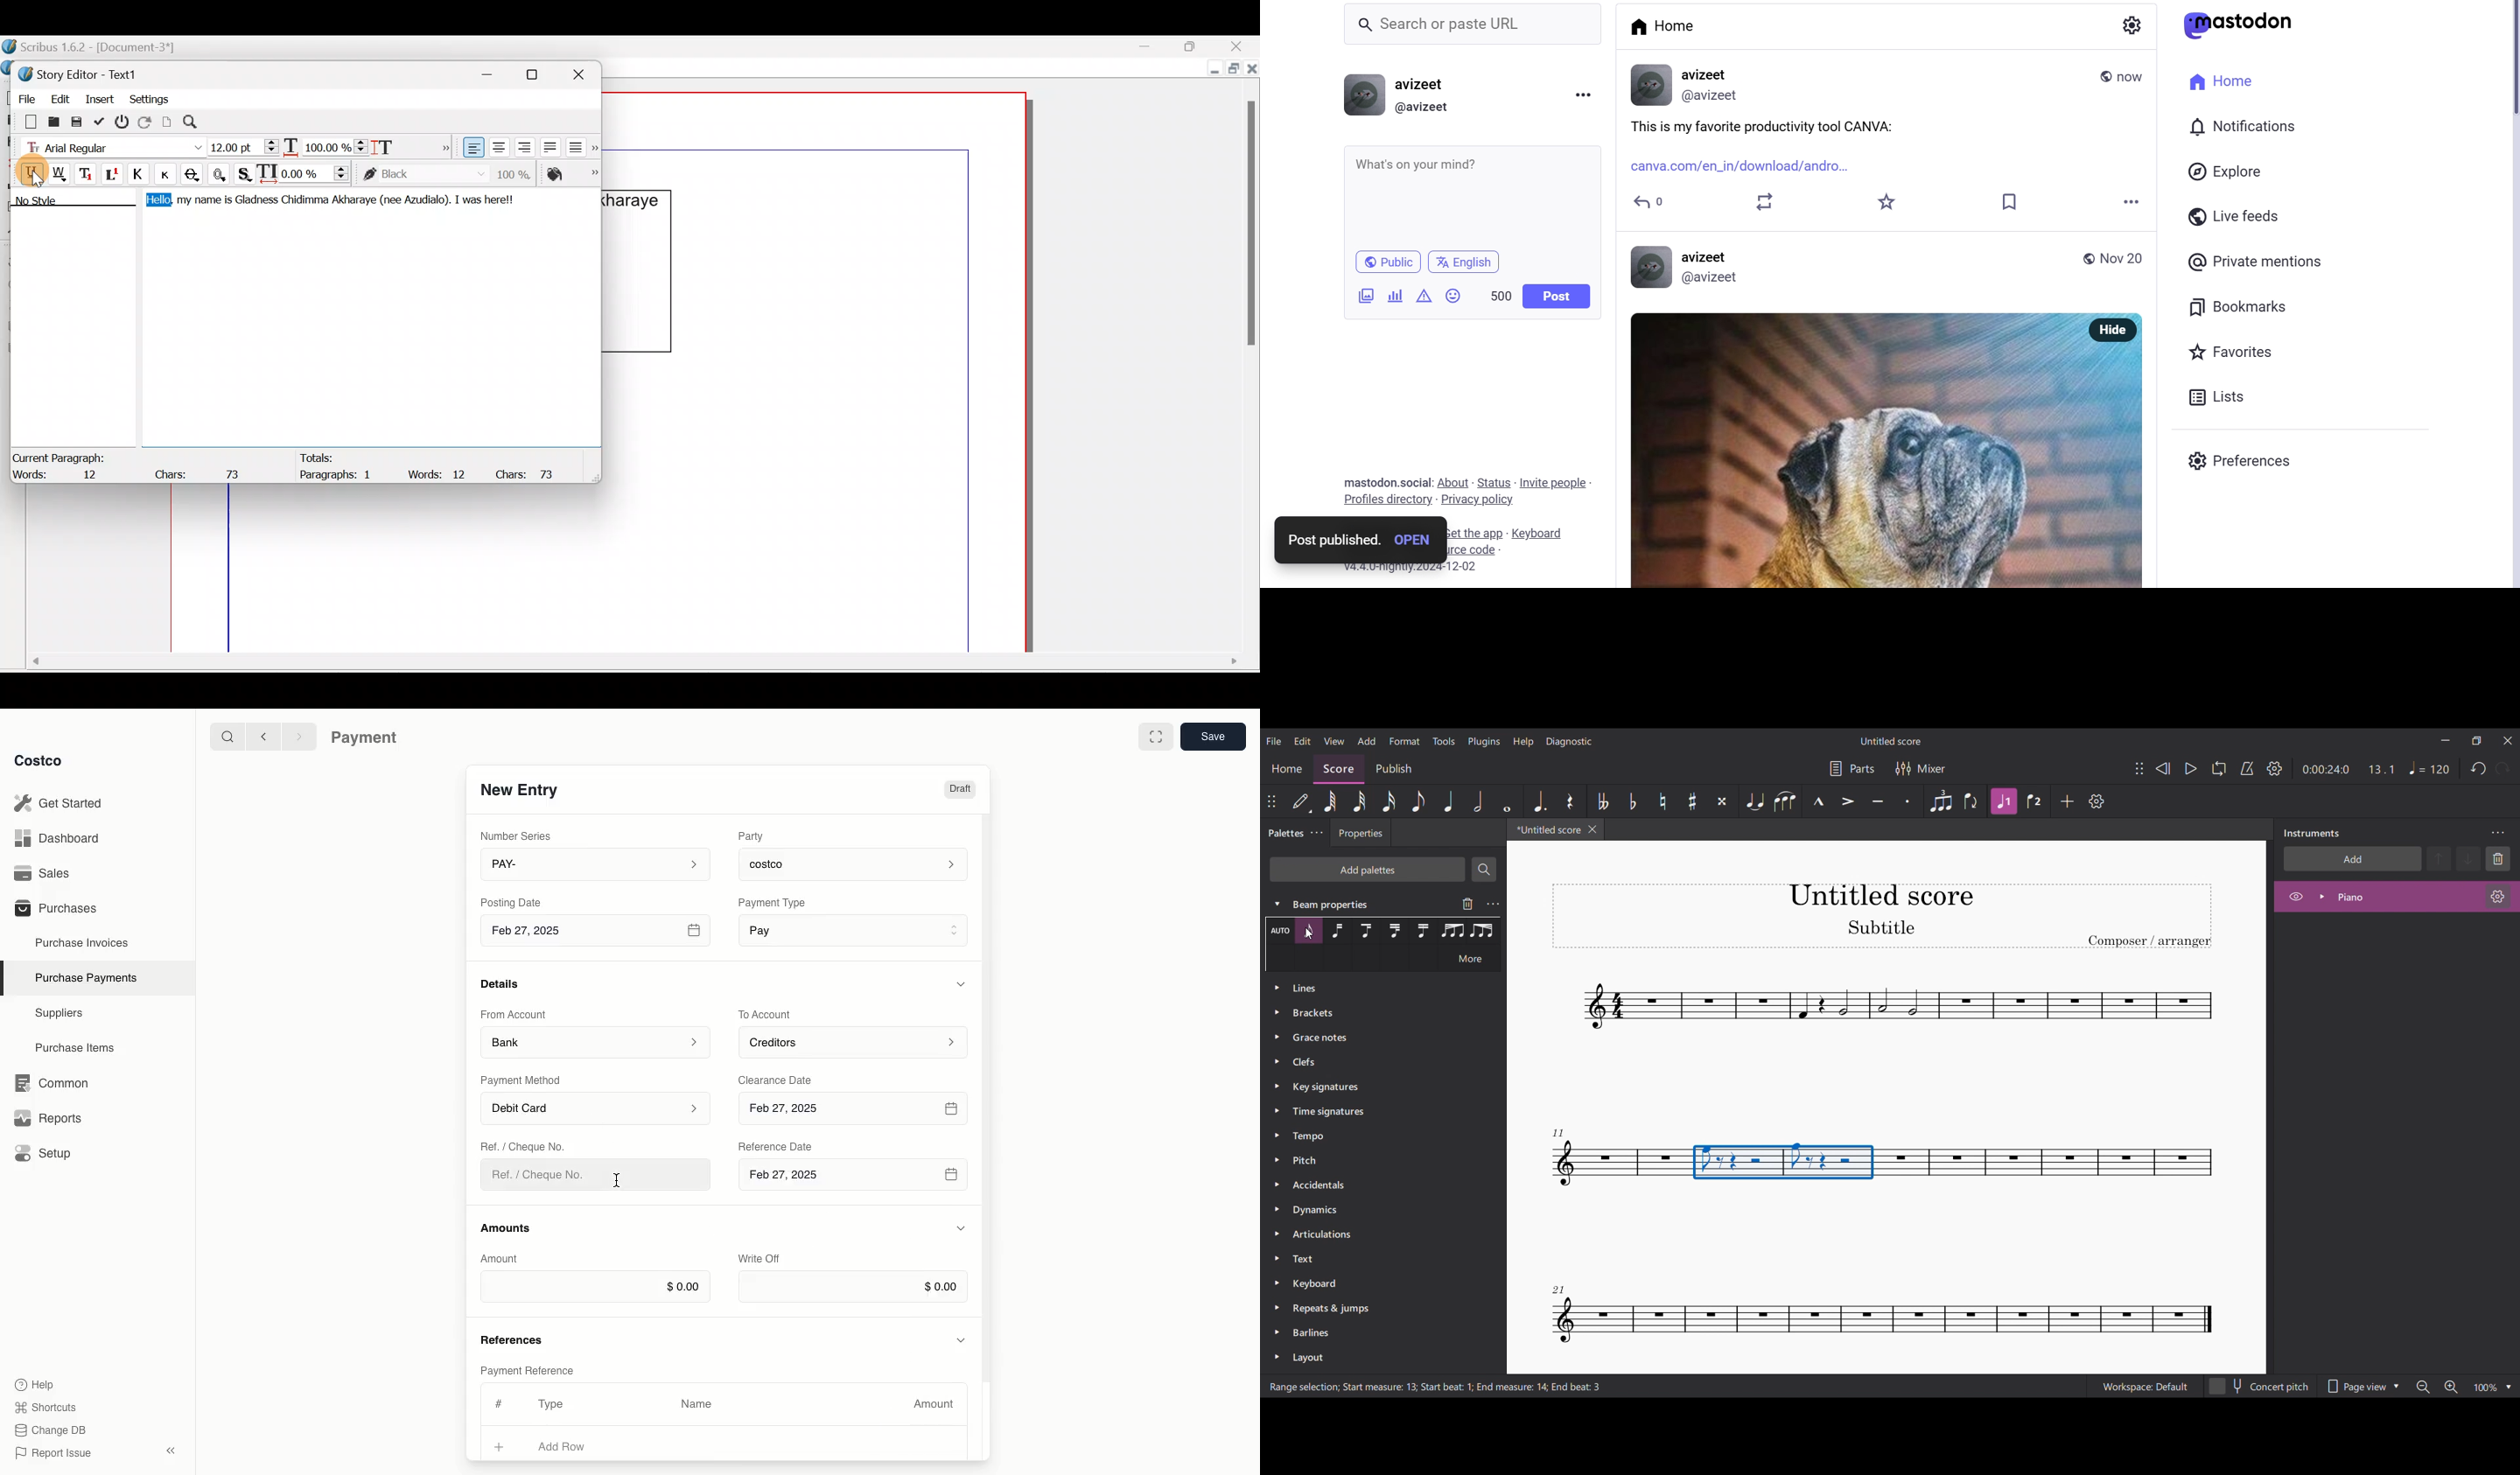  I want to click on New Entry, so click(521, 789).